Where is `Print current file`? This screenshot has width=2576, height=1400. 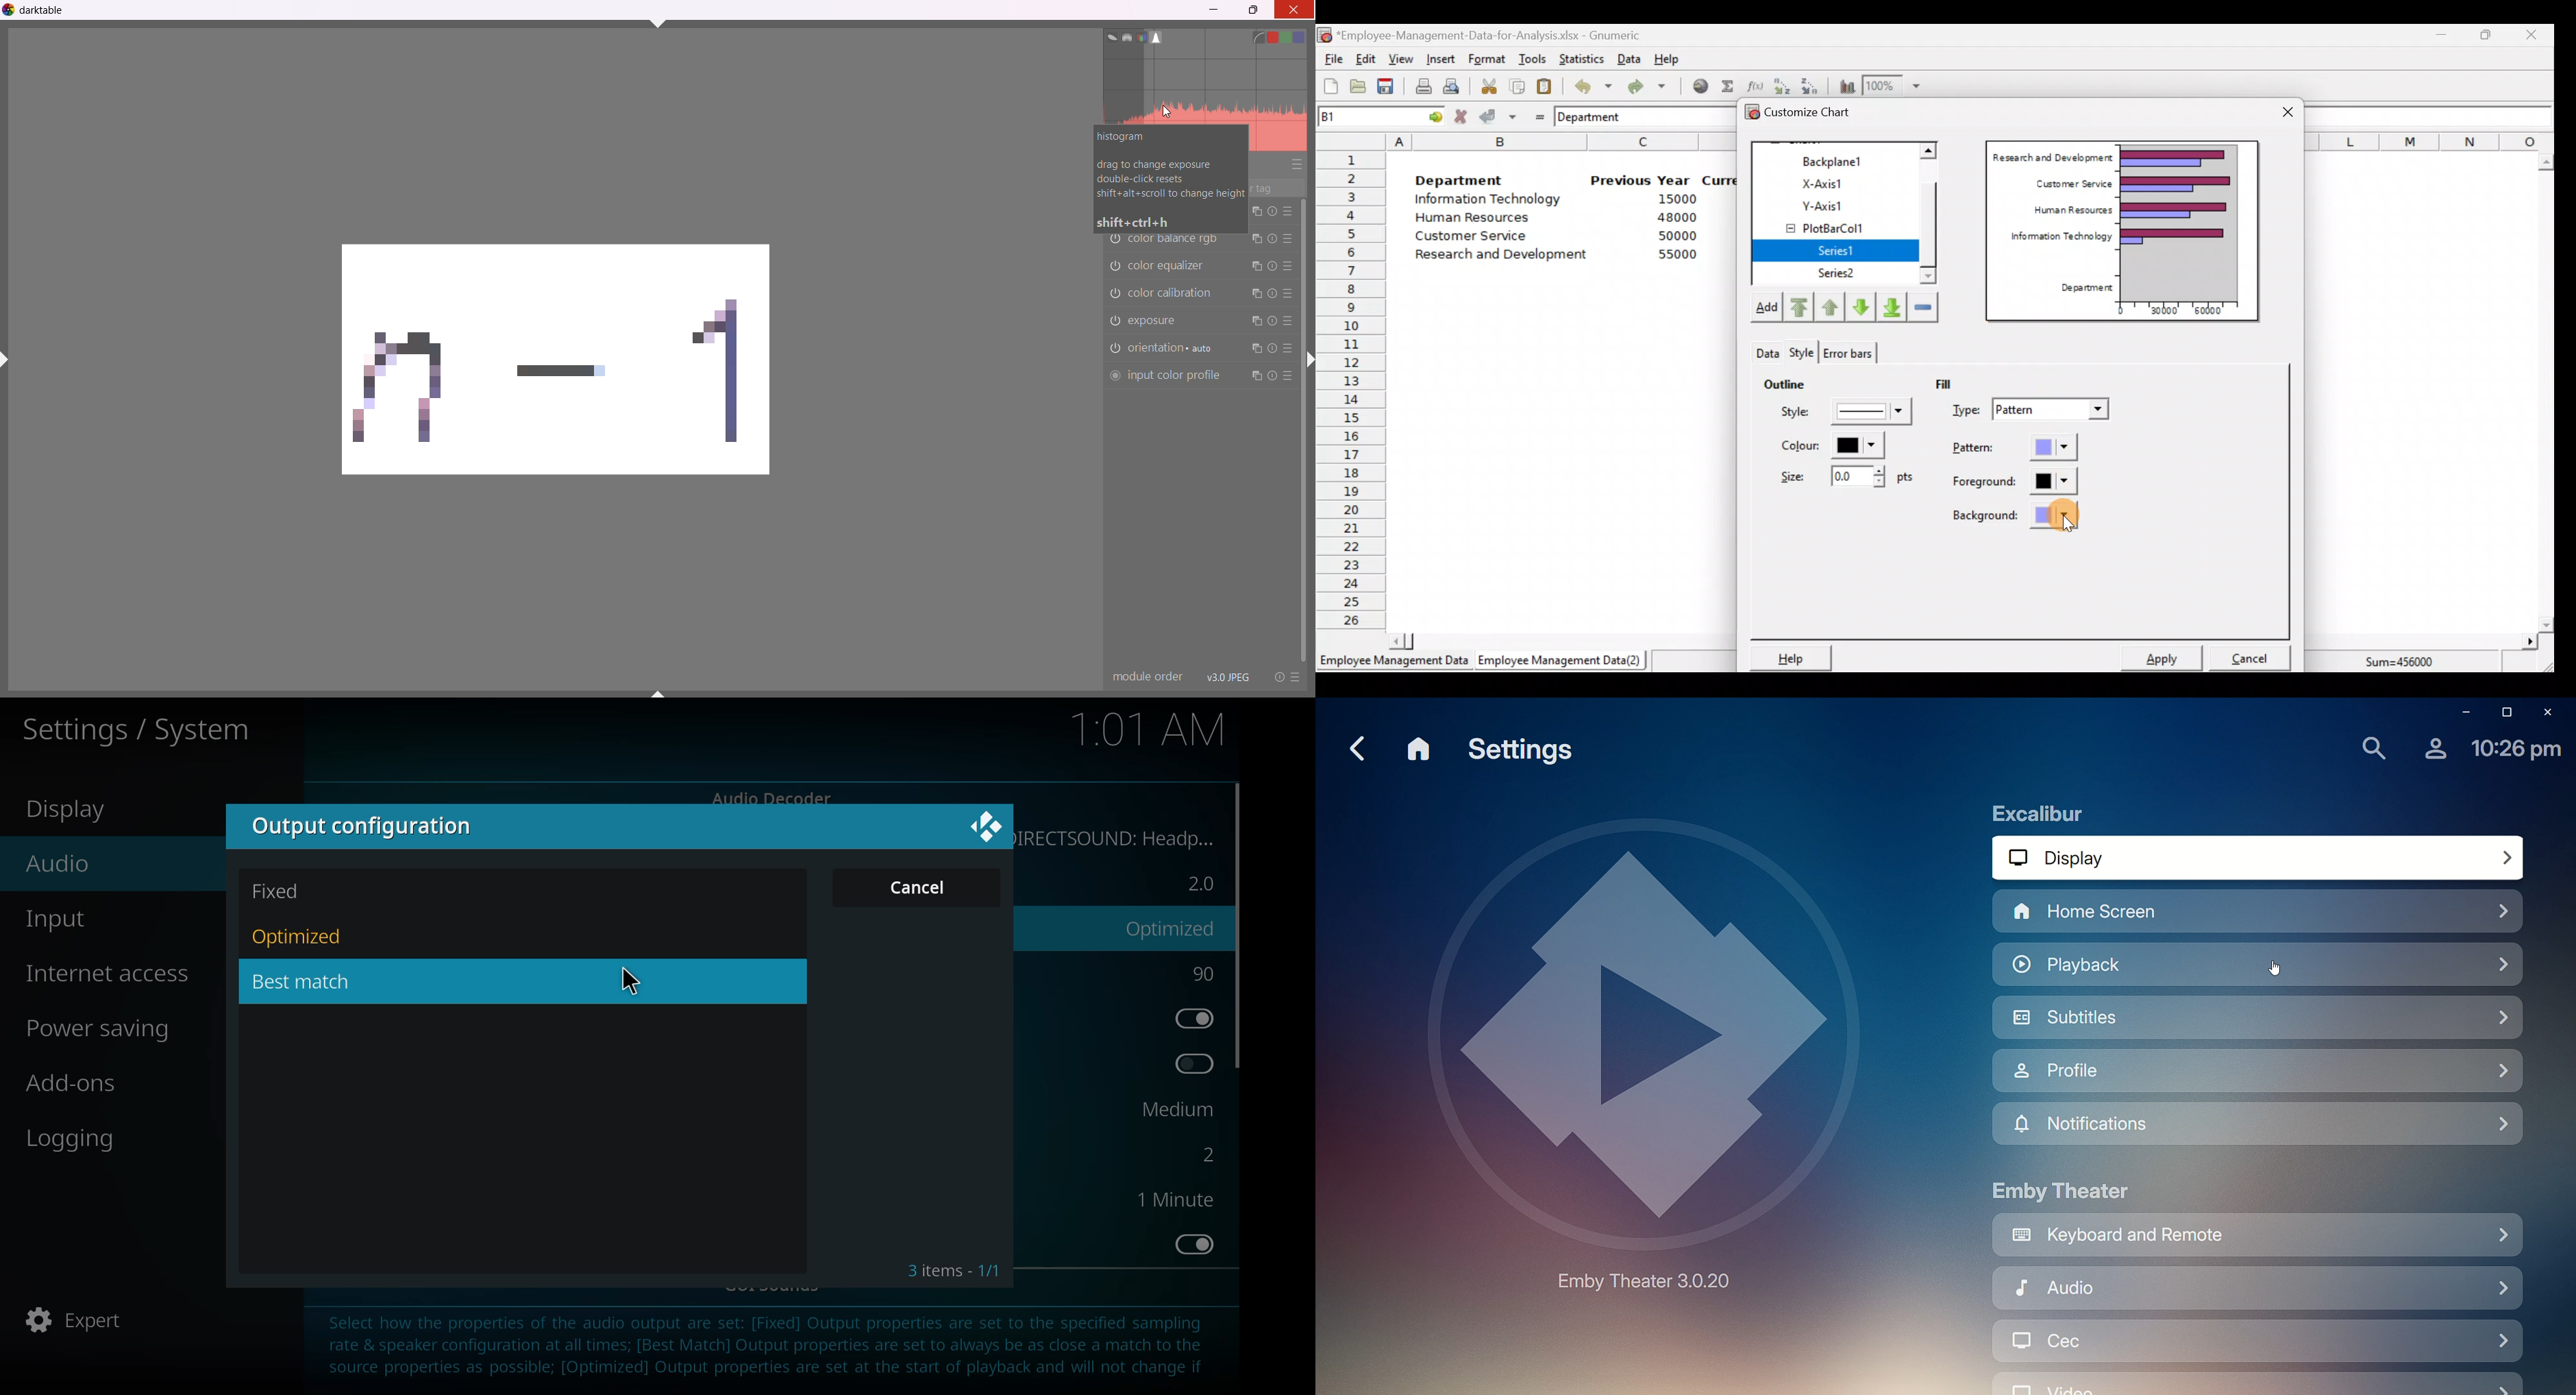 Print current file is located at coordinates (1423, 86).